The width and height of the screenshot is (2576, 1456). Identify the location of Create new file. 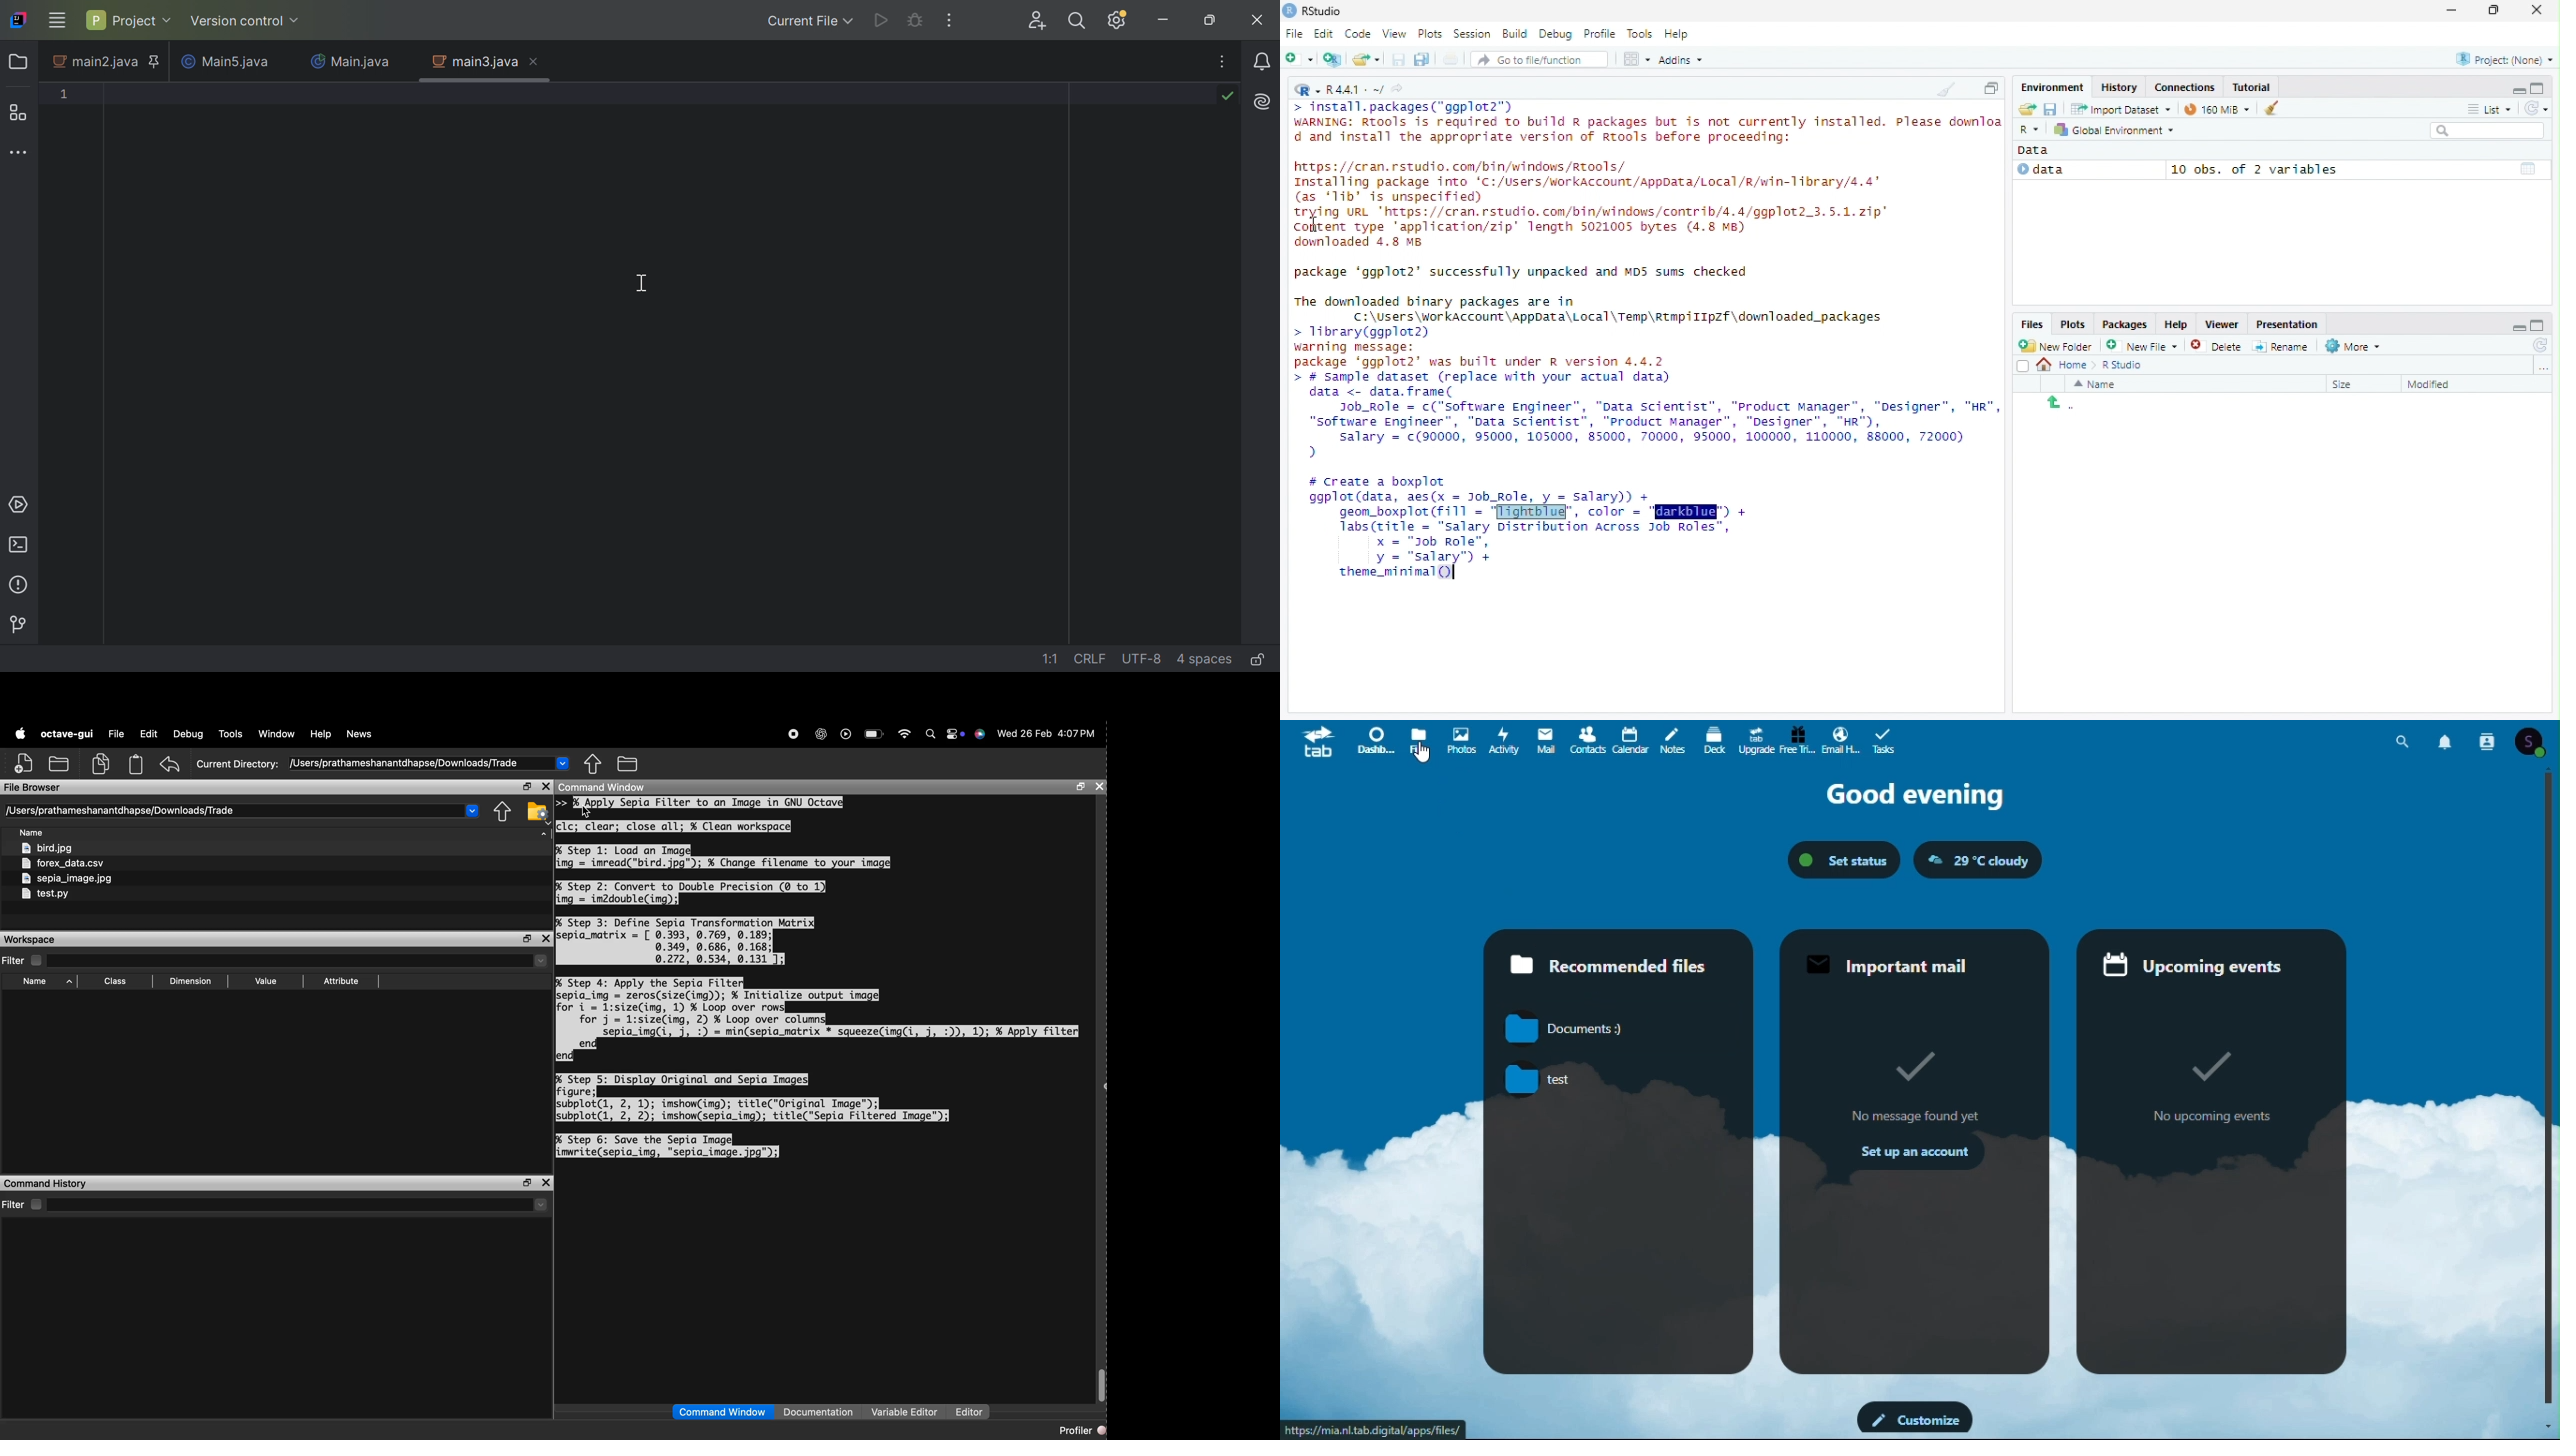
(2142, 345).